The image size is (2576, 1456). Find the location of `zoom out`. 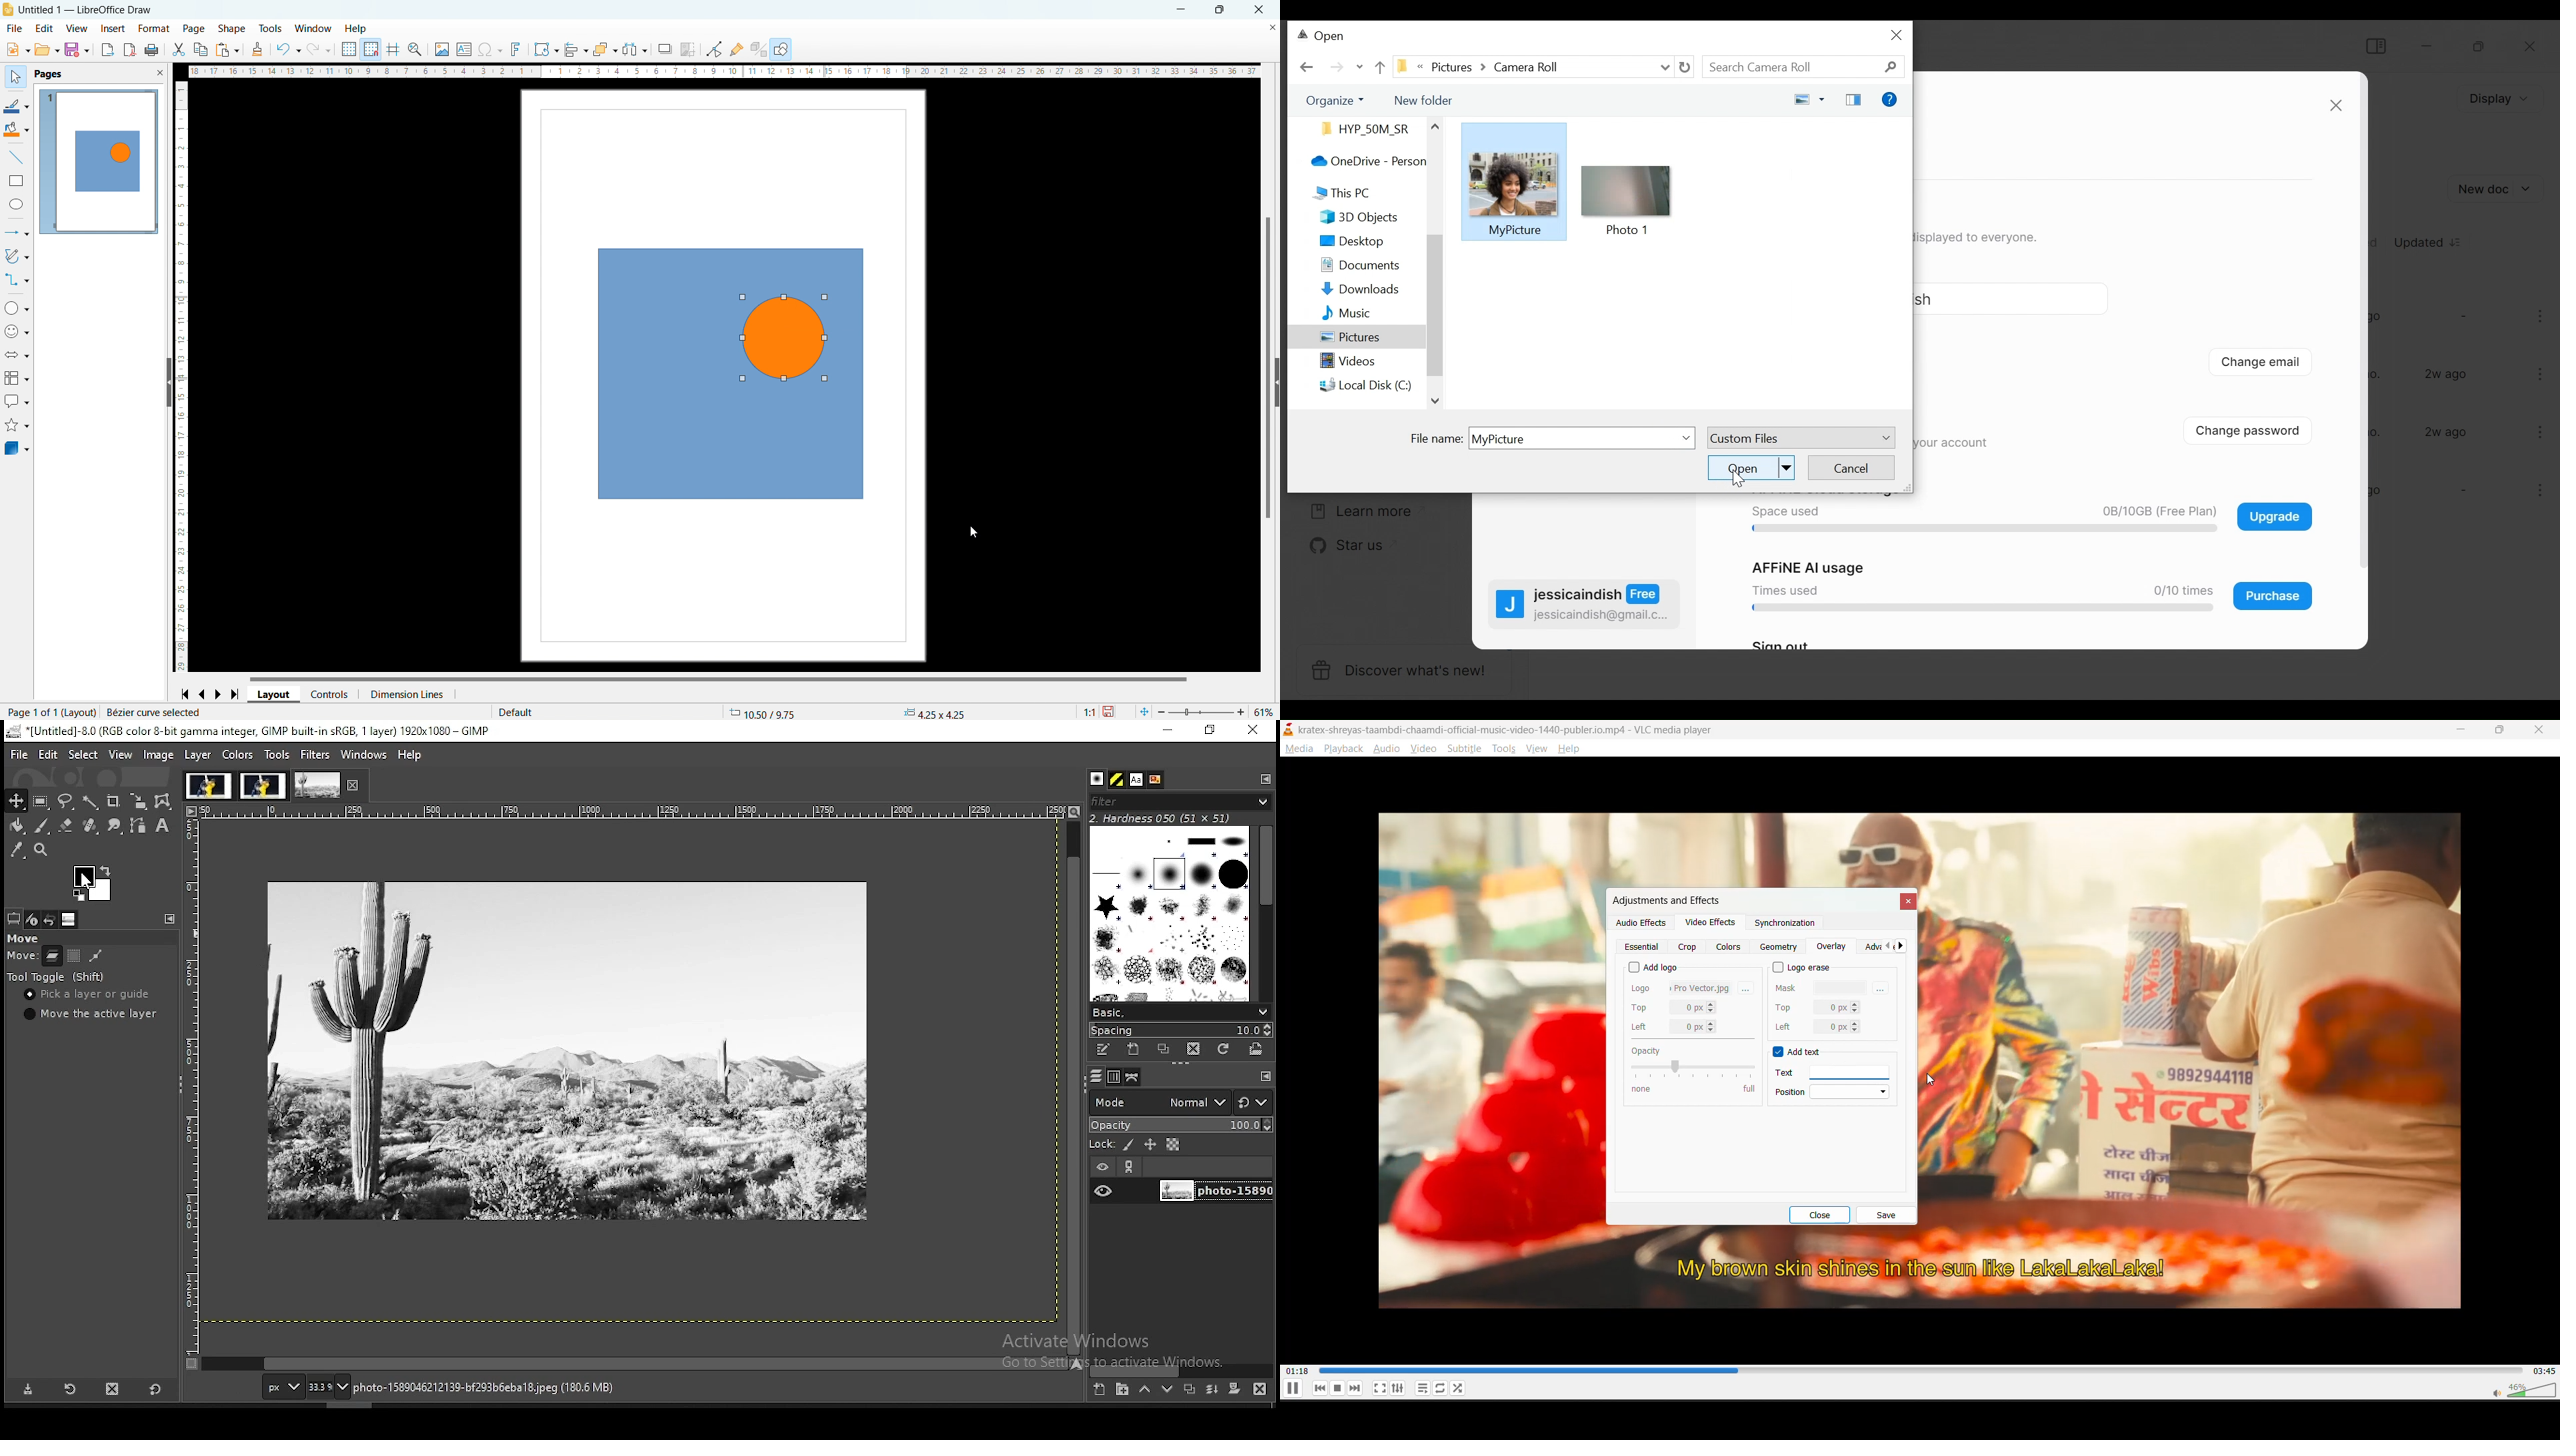

zoom out is located at coordinates (1162, 711).